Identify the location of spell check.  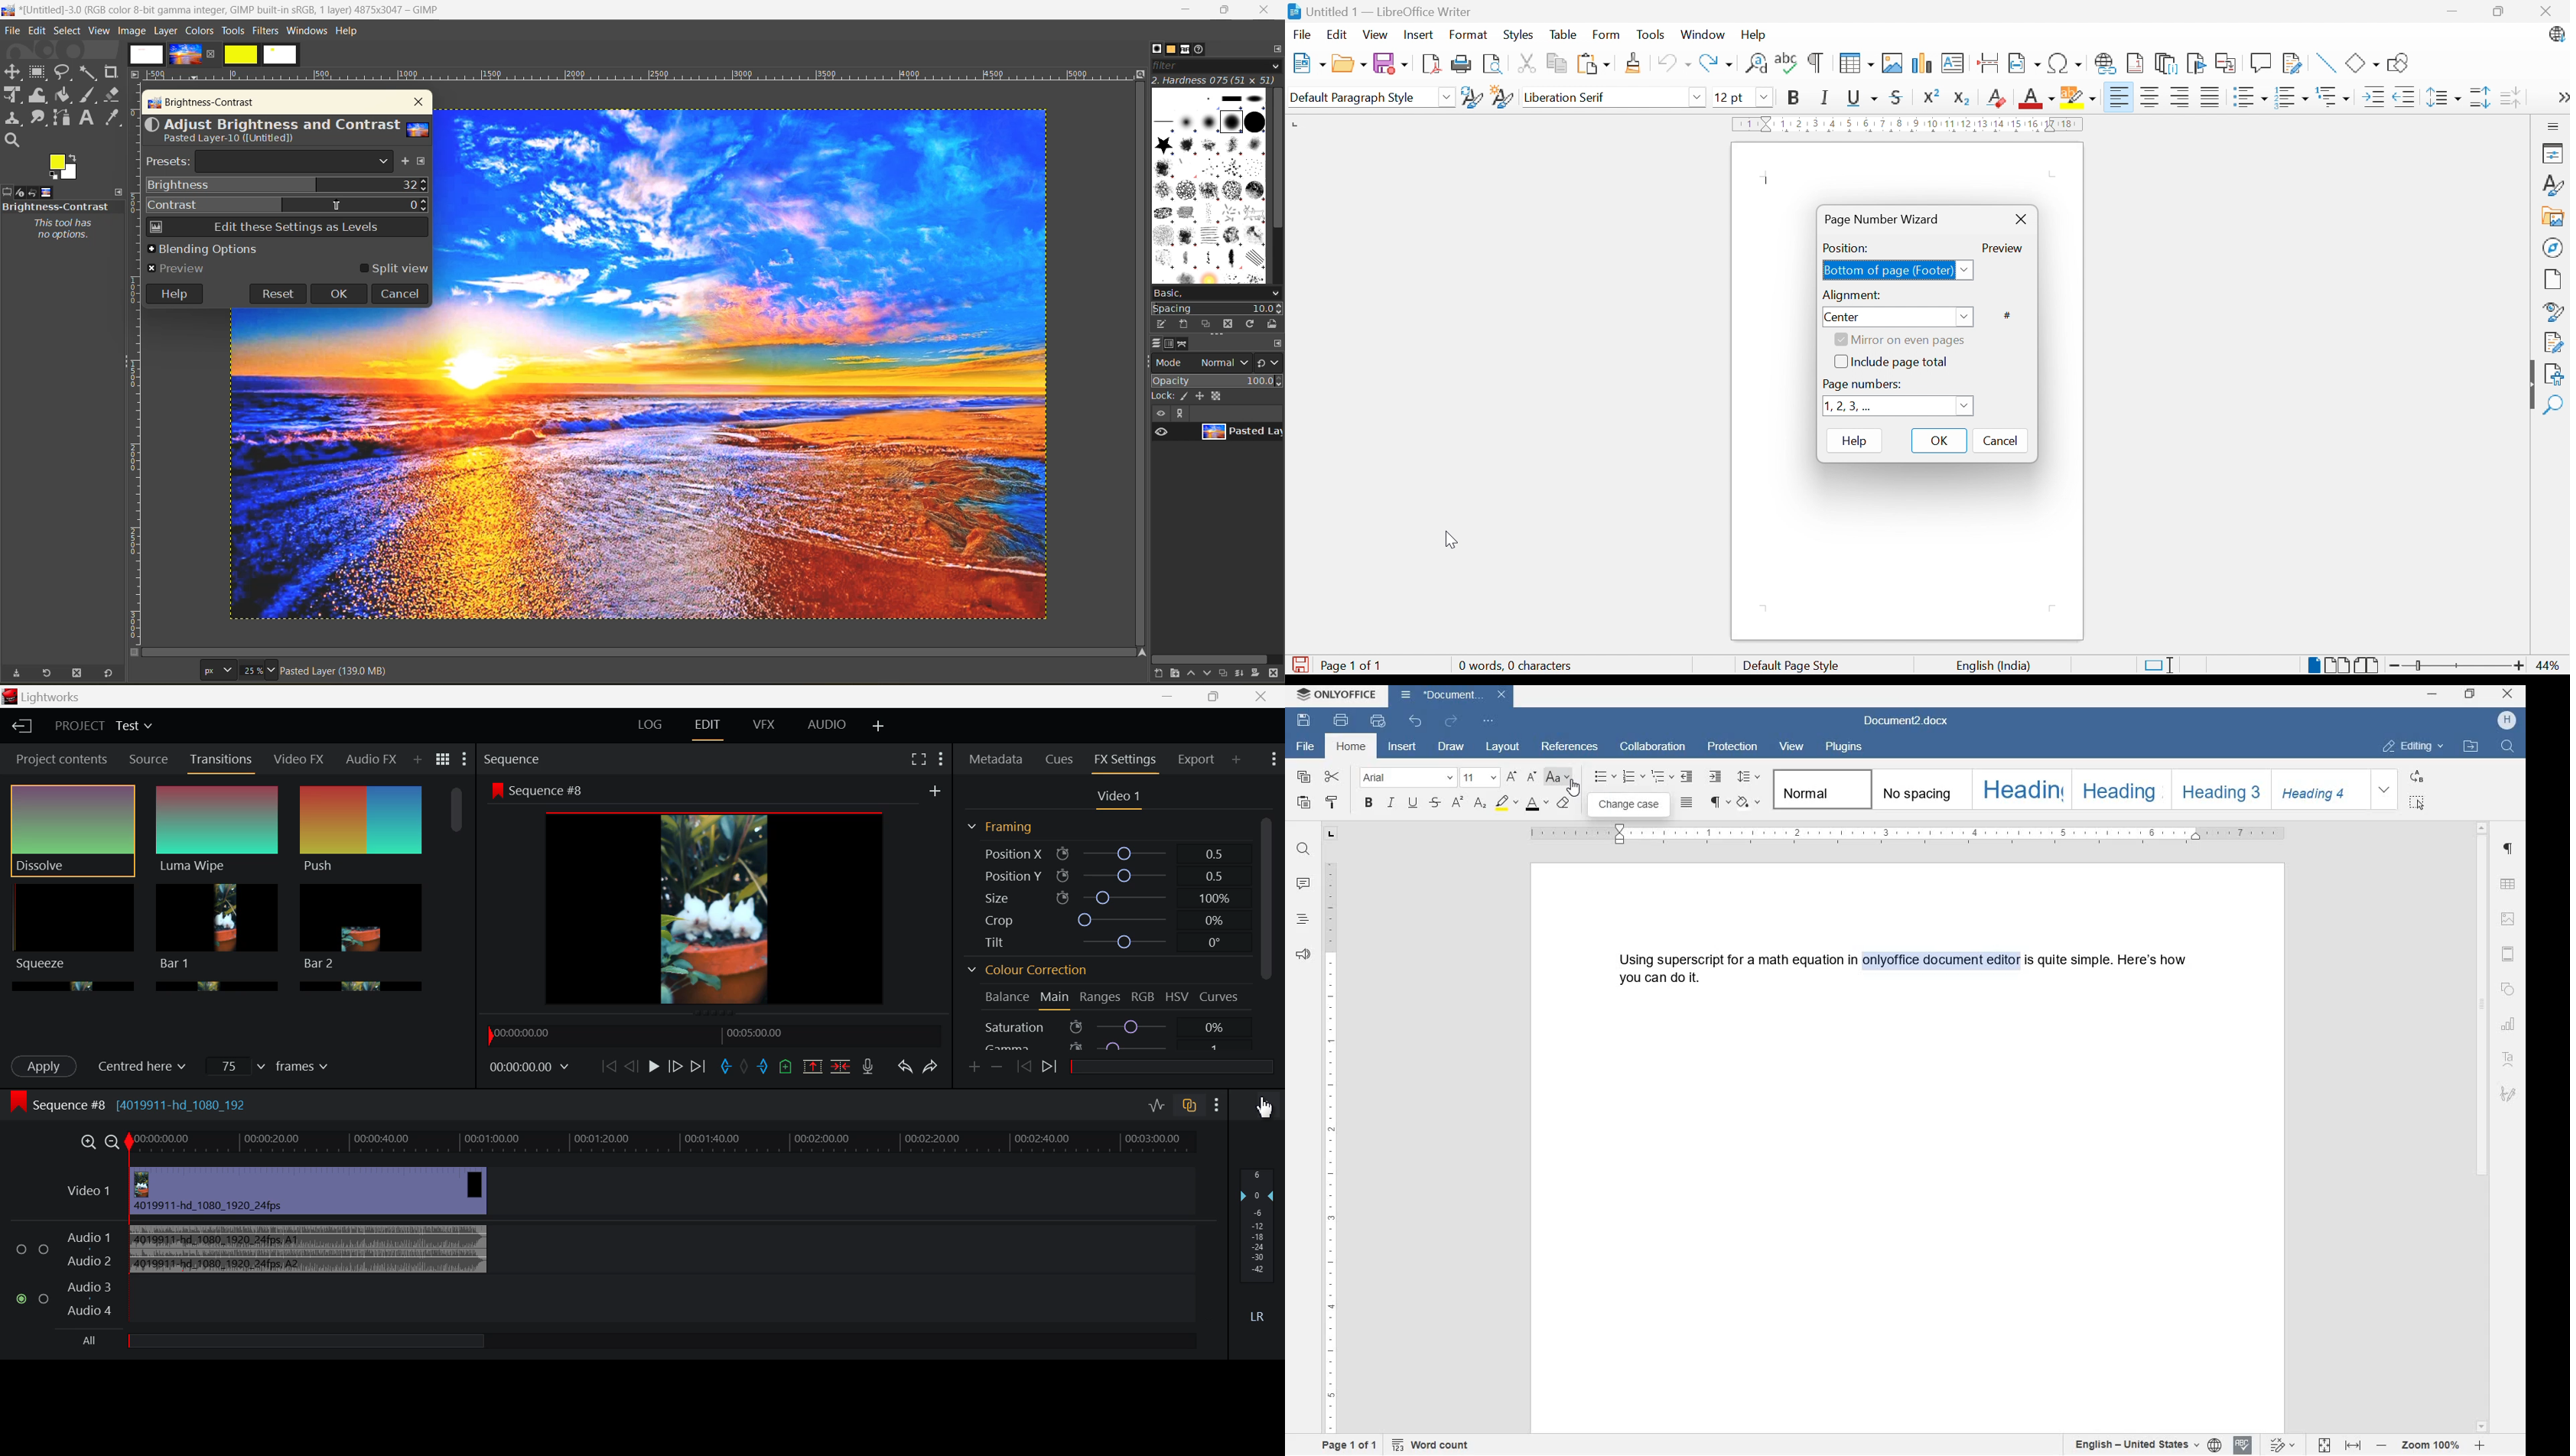
(2241, 1446).